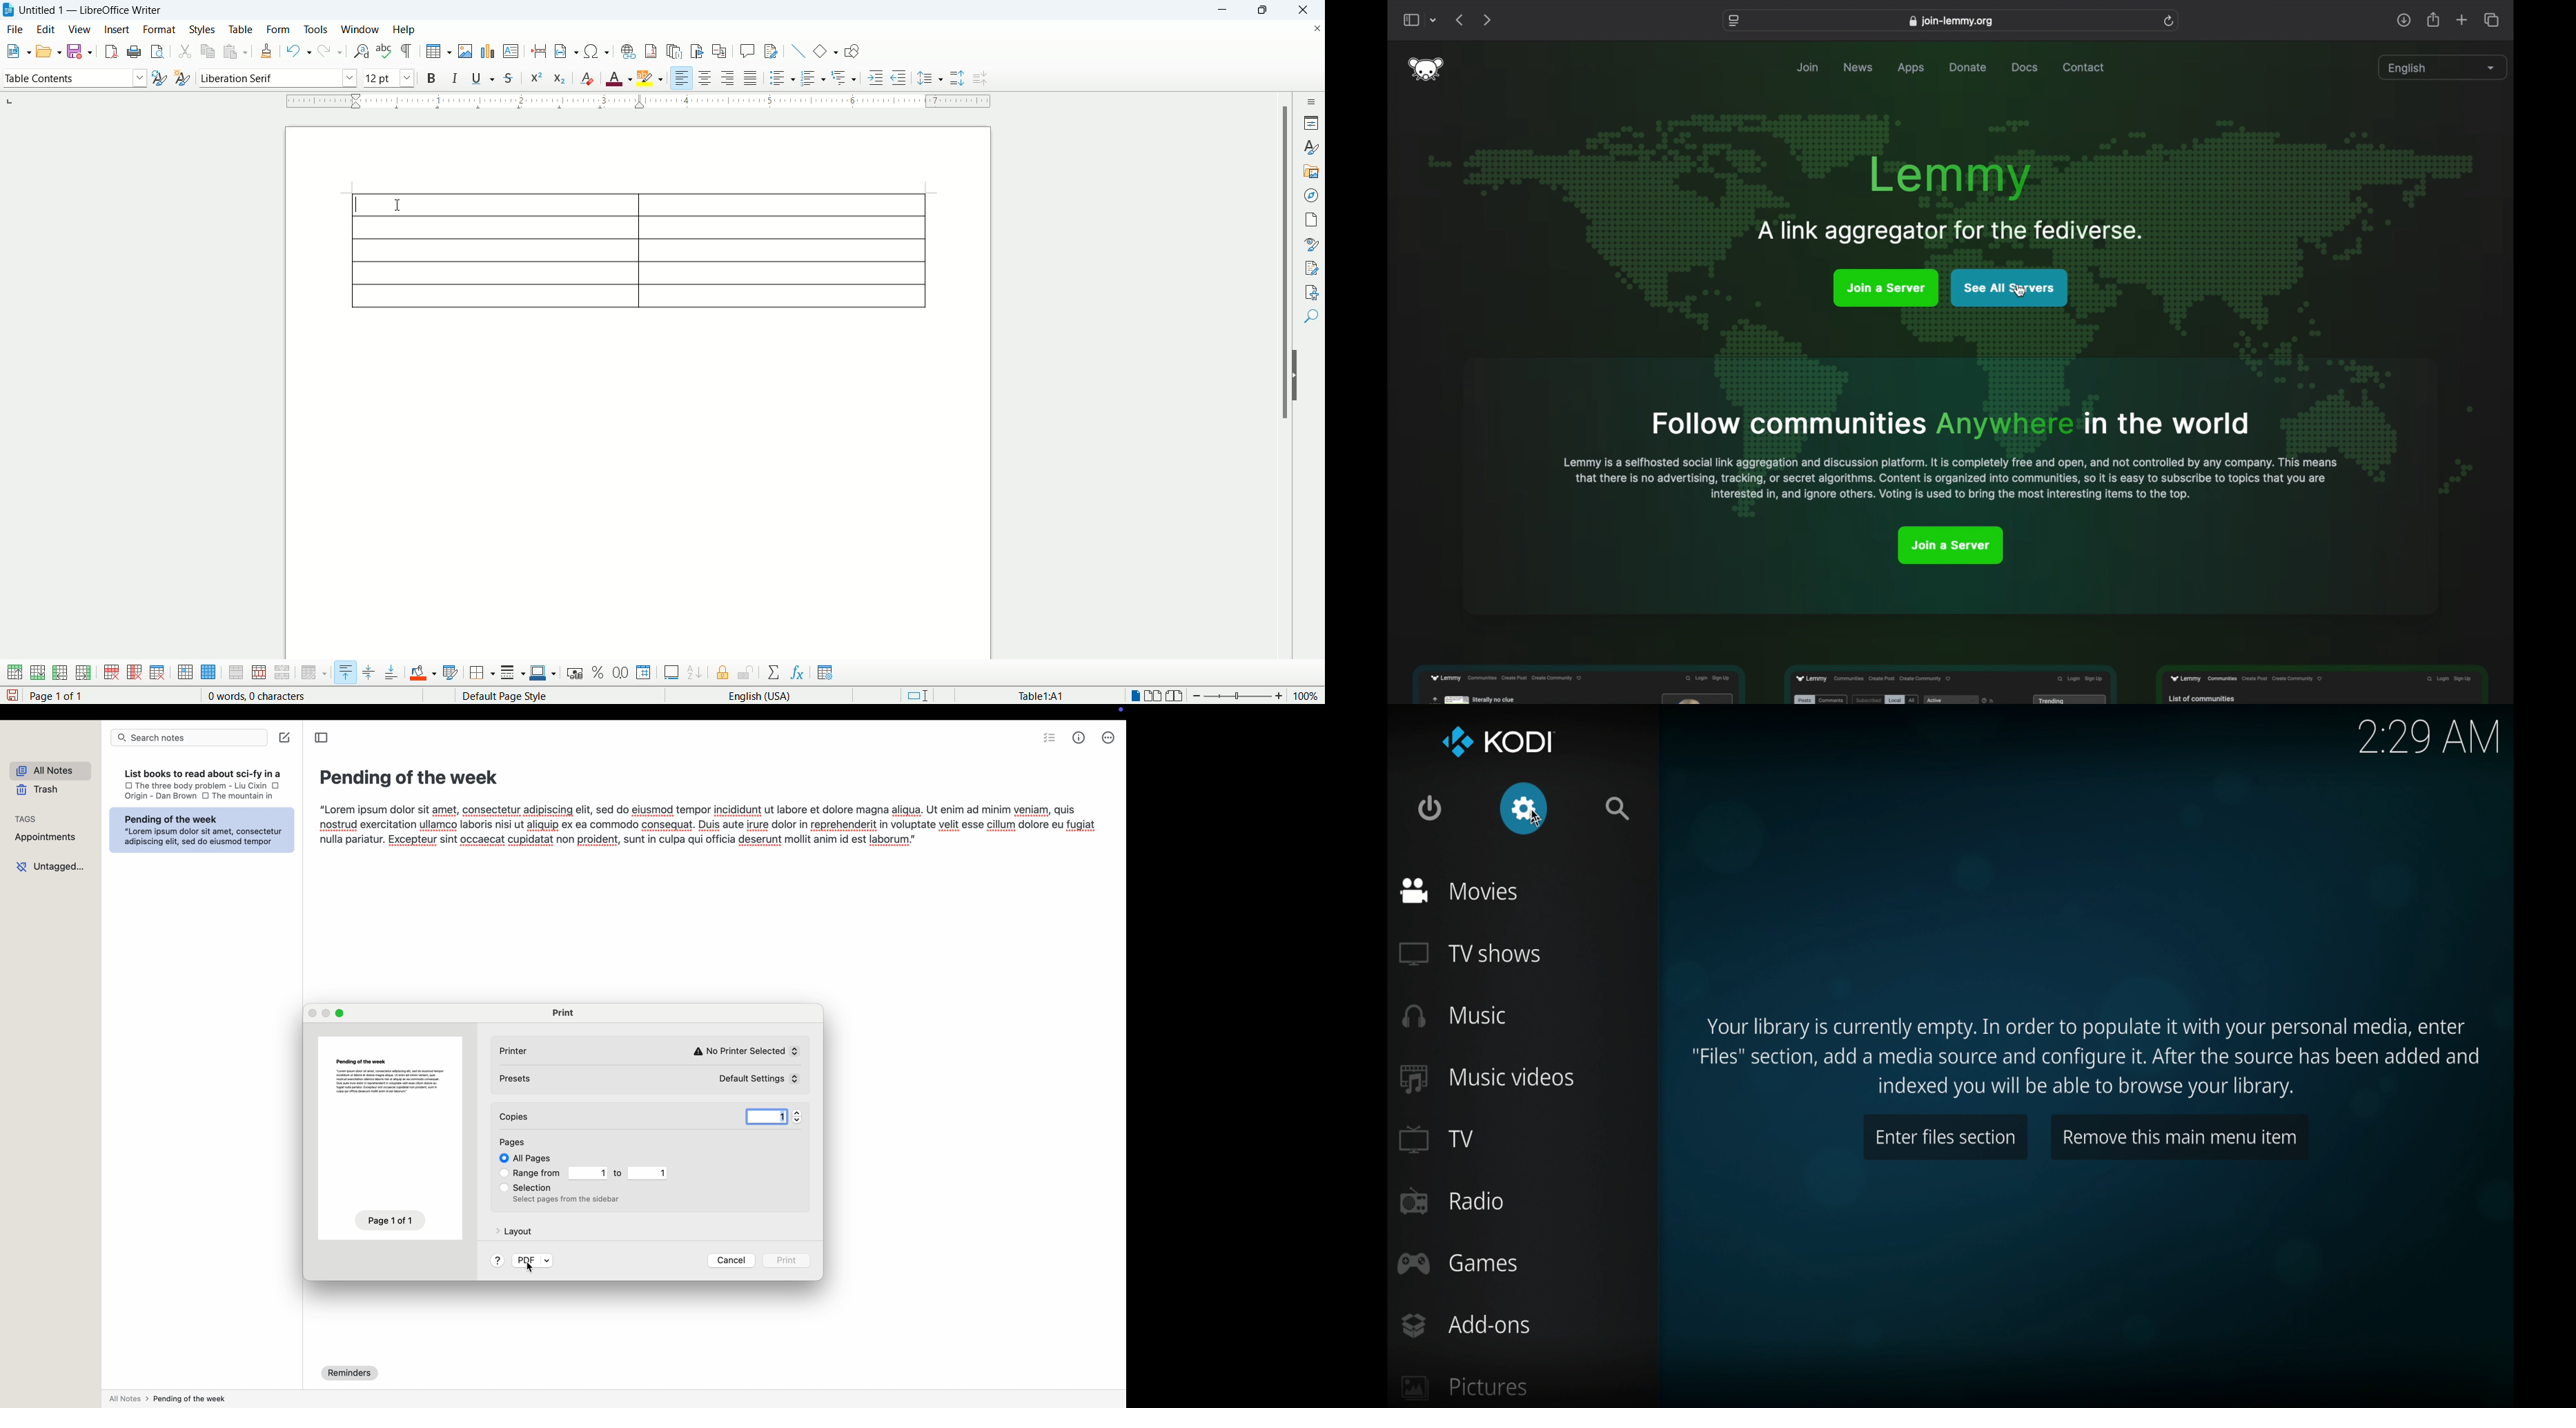 The width and height of the screenshot is (2576, 1428). Describe the element at coordinates (852, 50) in the screenshot. I see `show draw functions` at that location.